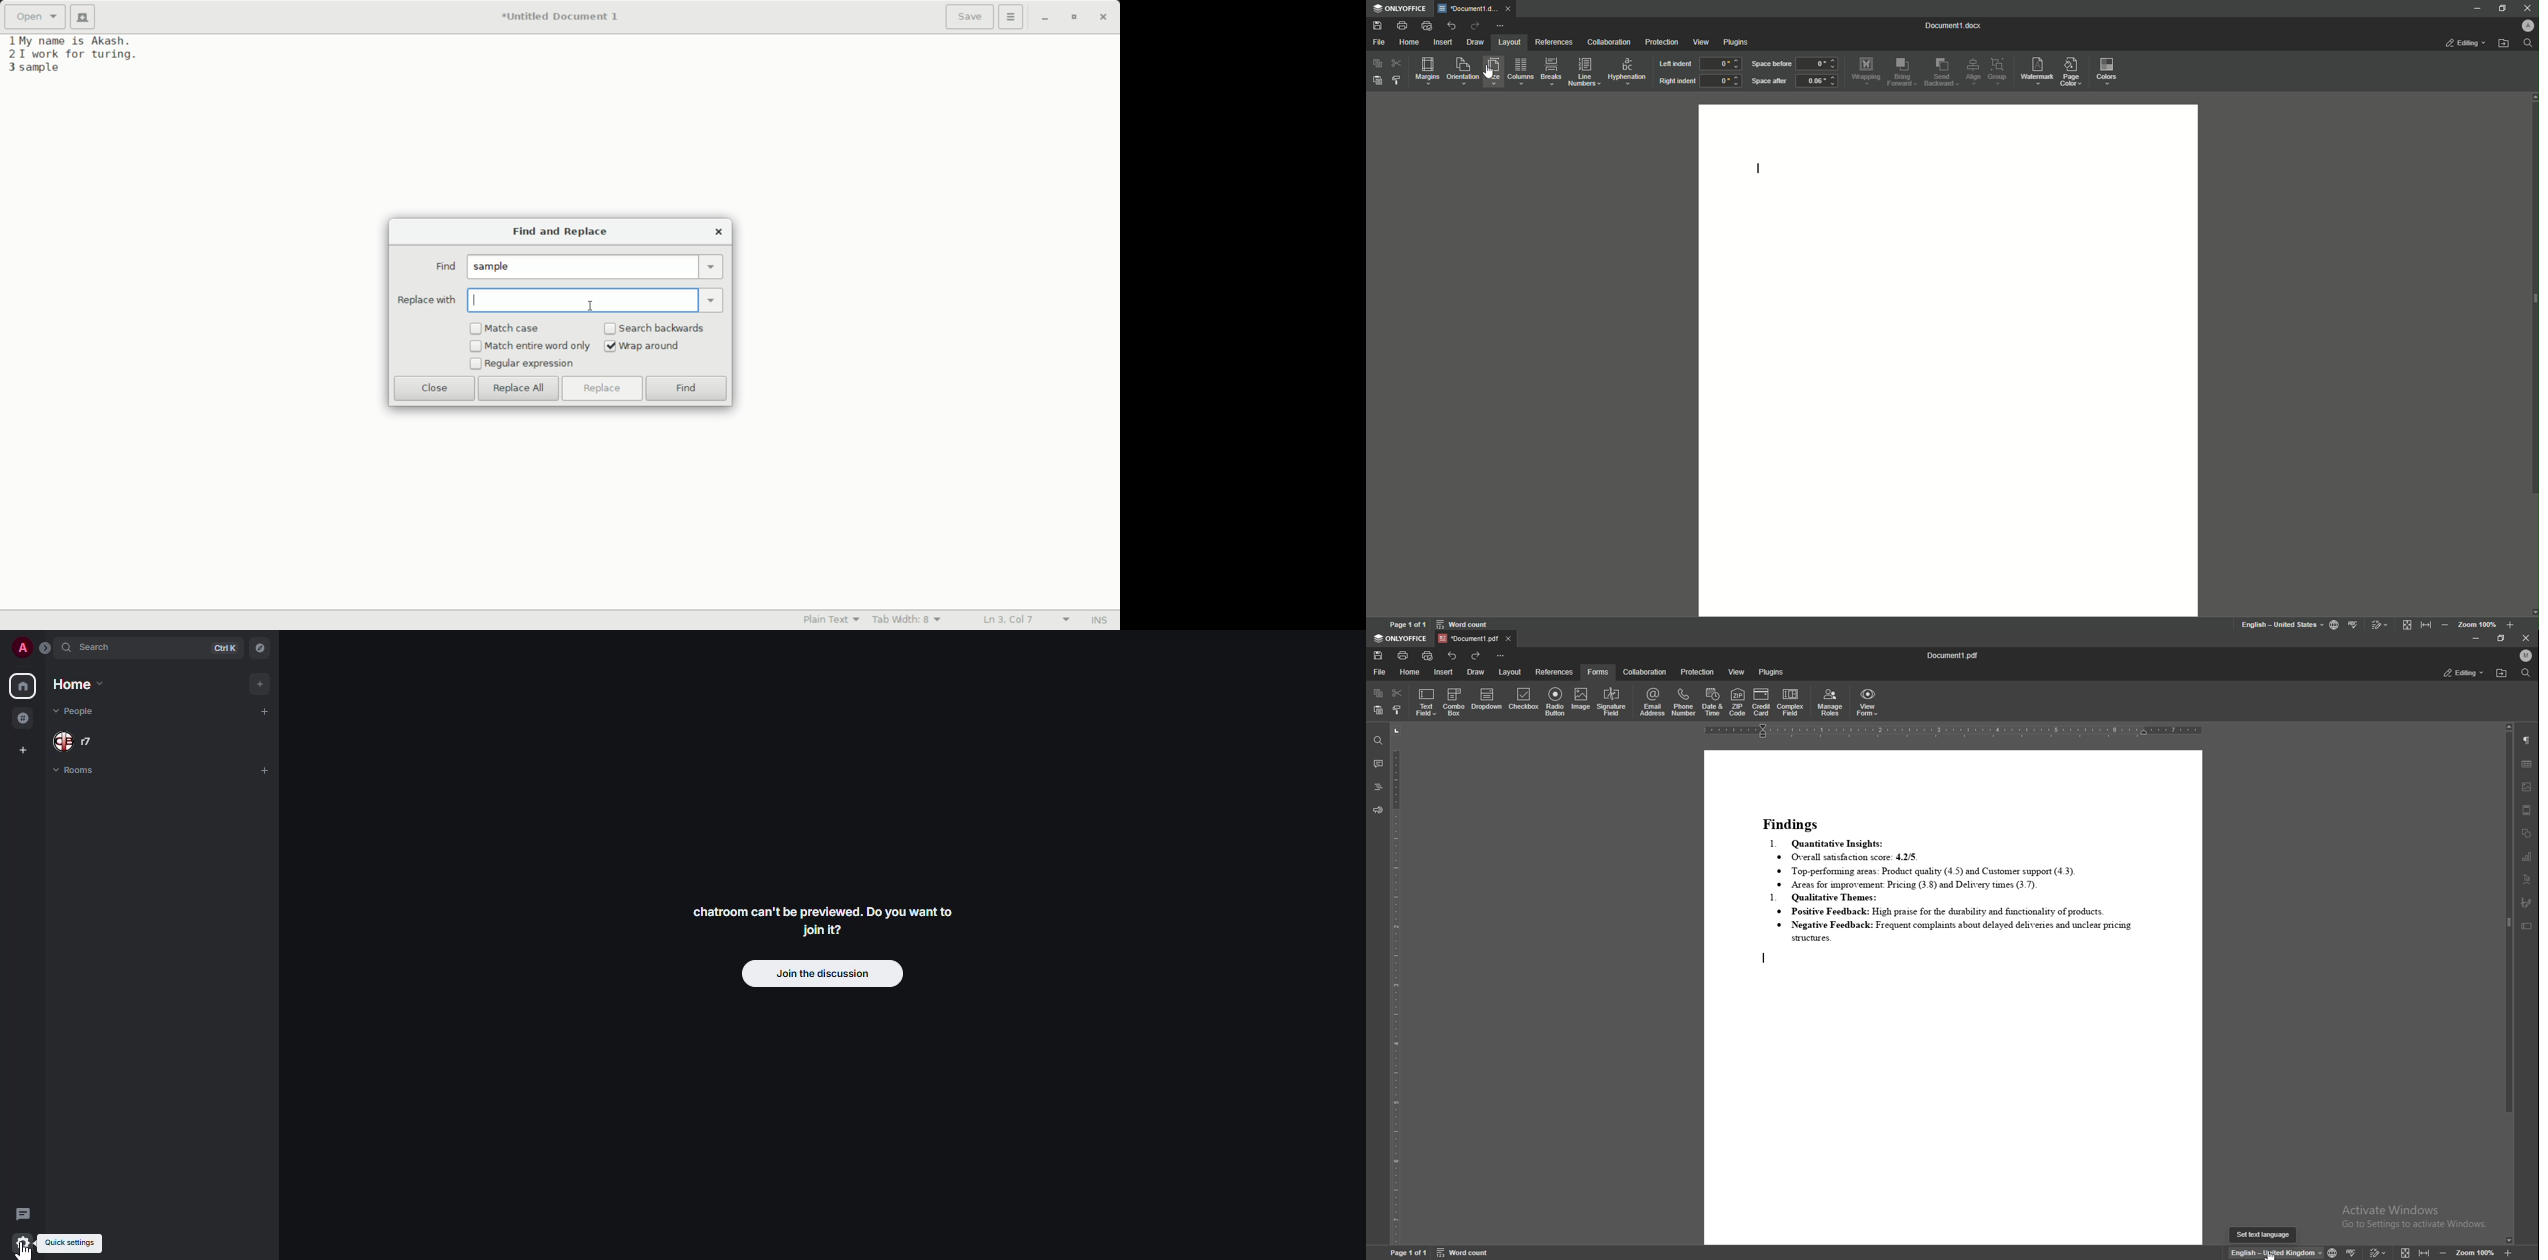 The image size is (2548, 1260). Describe the element at coordinates (1627, 71) in the screenshot. I see `Hyphenation` at that location.